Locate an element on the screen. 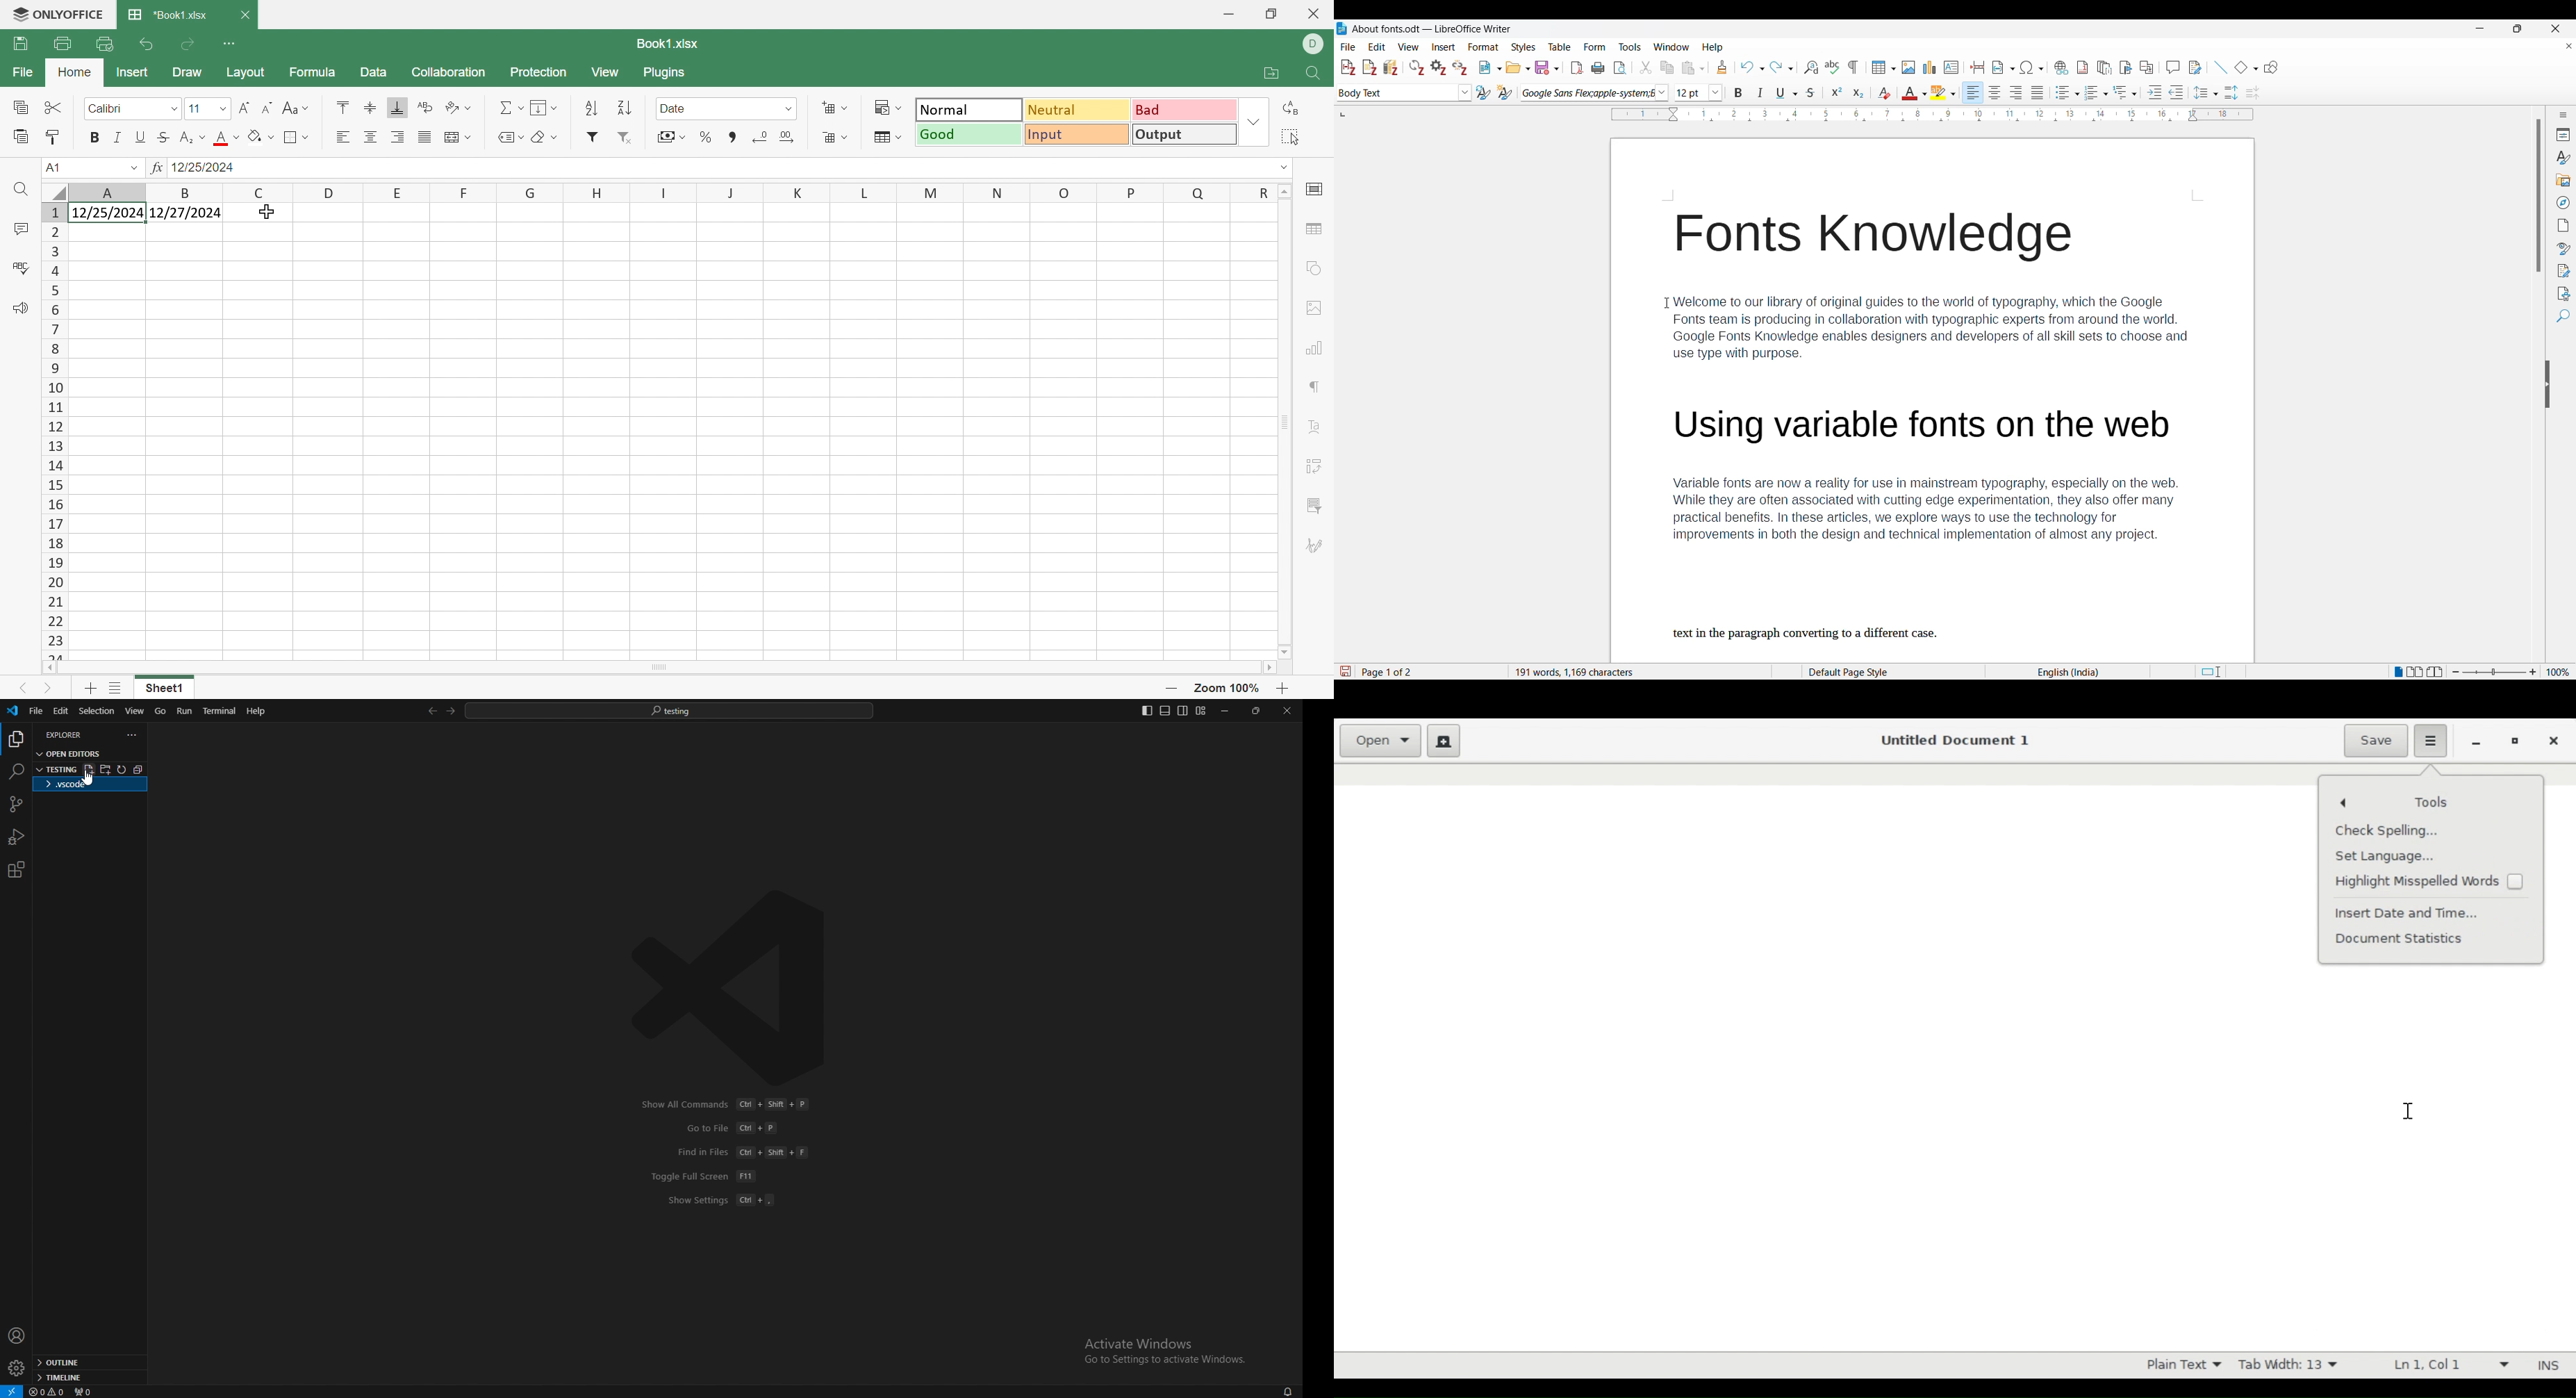 This screenshot has height=1400, width=2576. Align Bottom is located at coordinates (397, 108).